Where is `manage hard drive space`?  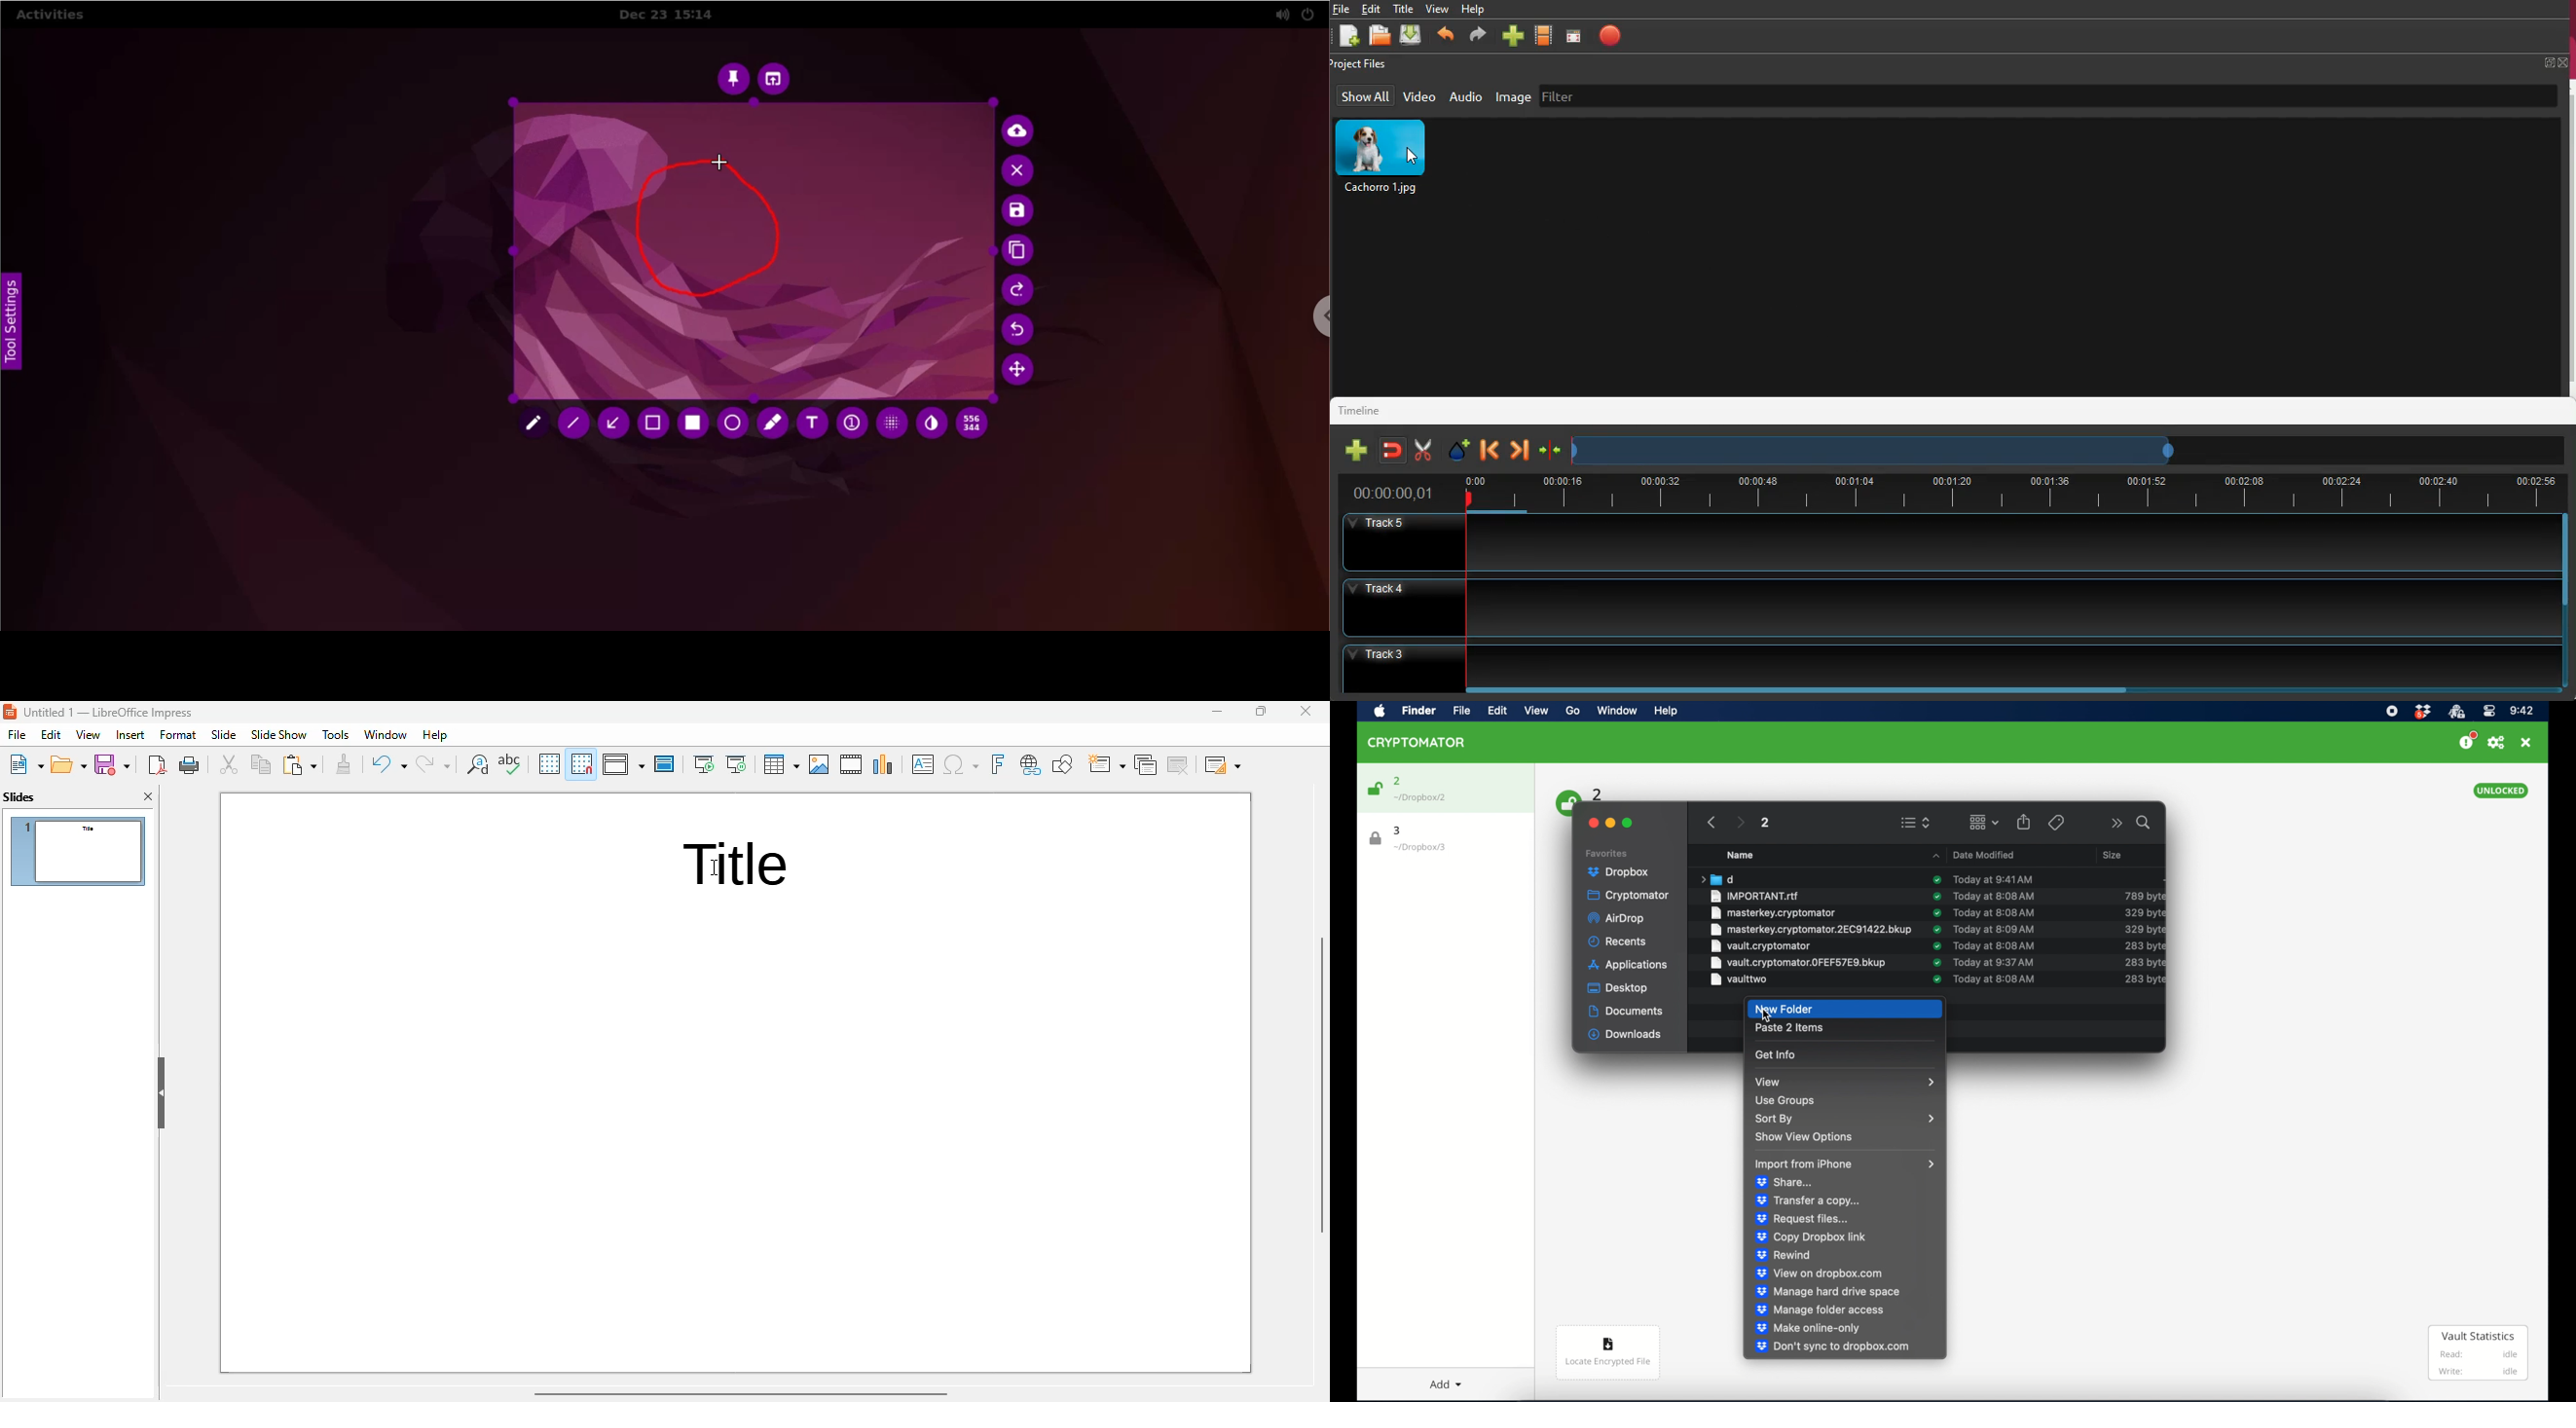
manage hard drive space is located at coordinates (1828, 1291).